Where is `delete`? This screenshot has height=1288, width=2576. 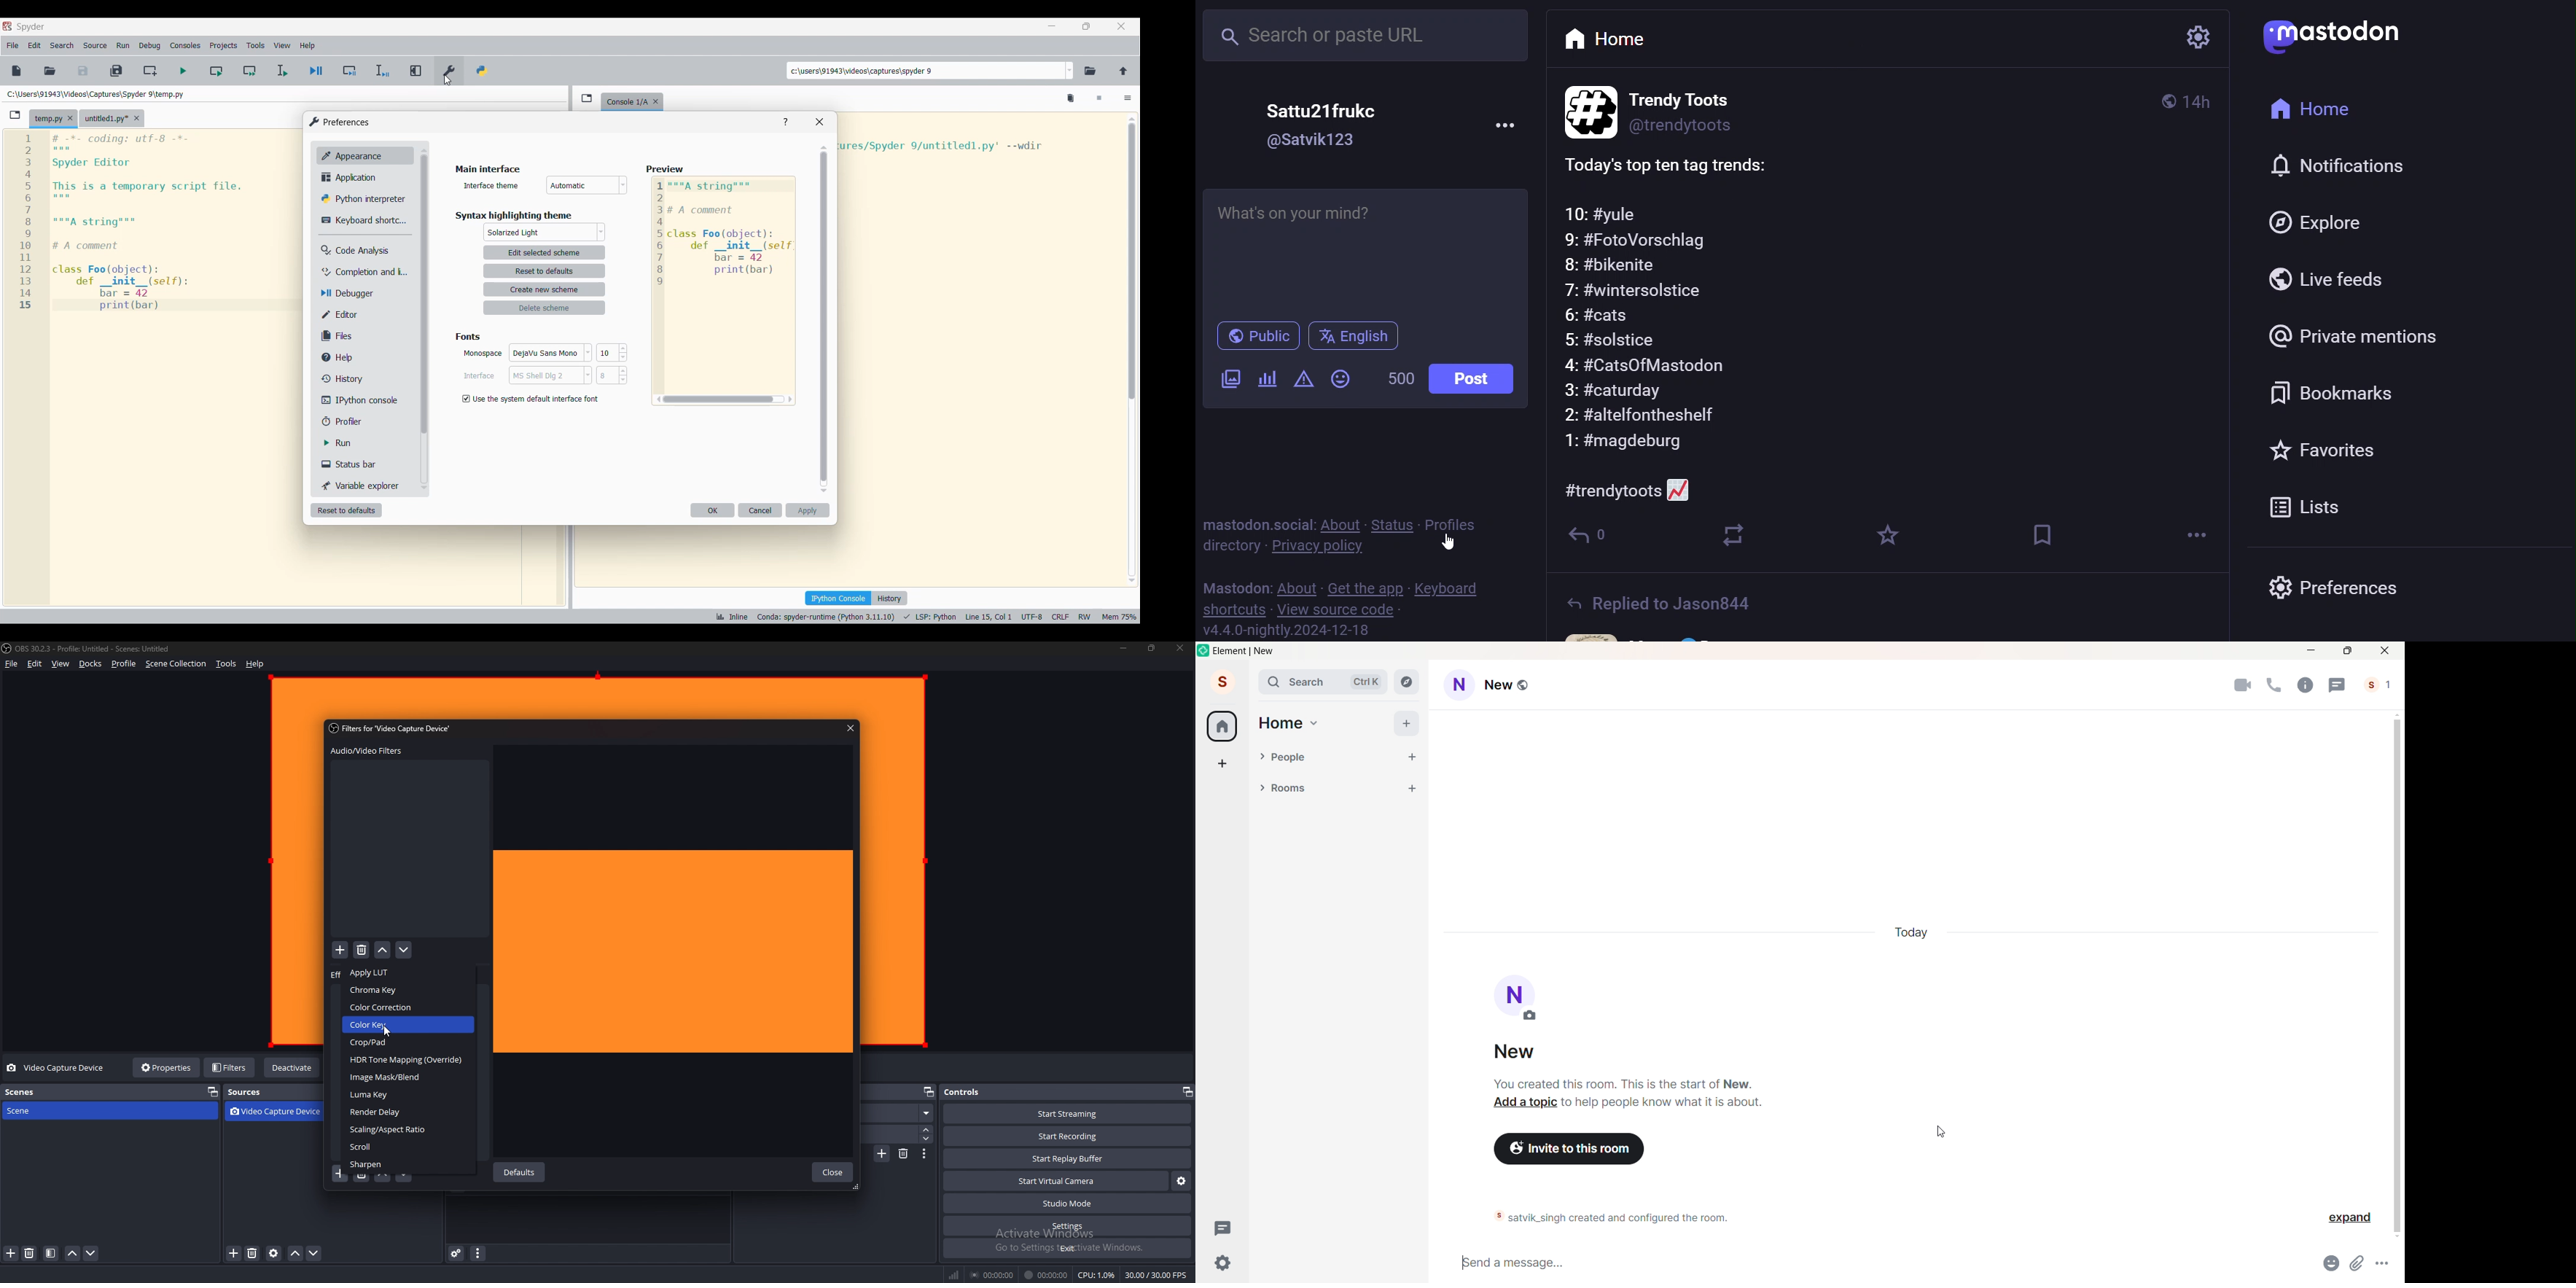
delete is located at coordinates (362, 950).